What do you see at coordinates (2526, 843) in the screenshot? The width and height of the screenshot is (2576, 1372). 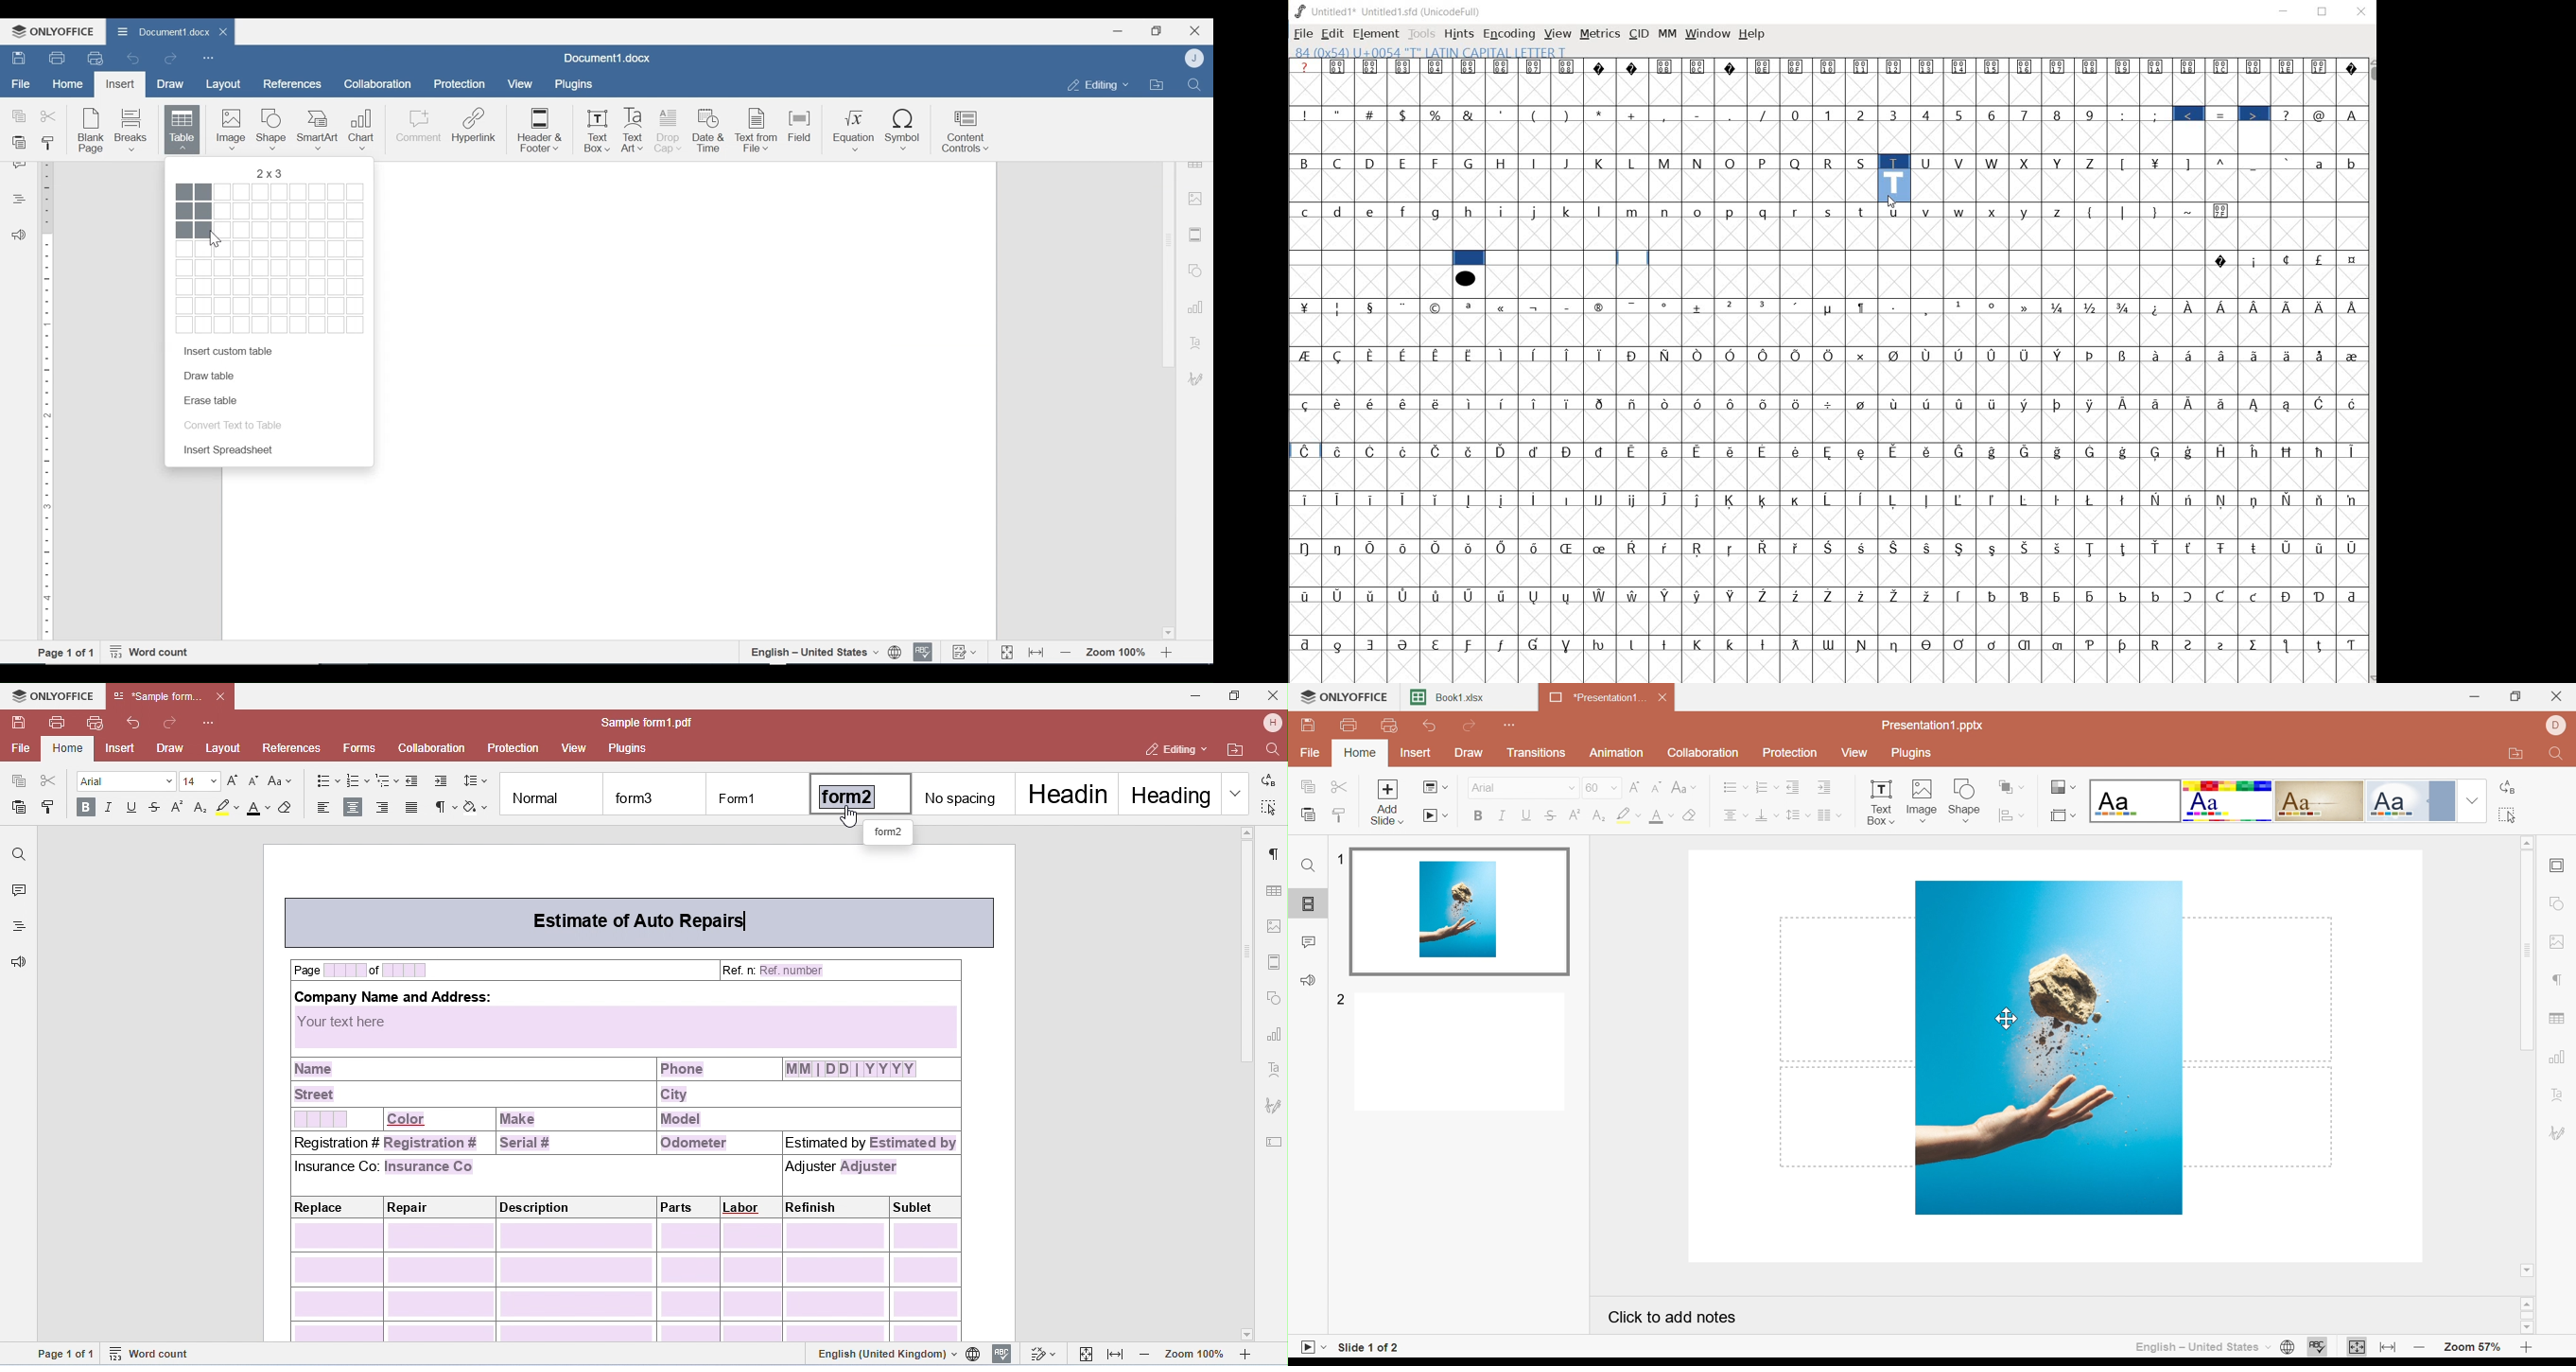 I see `Scroll Up` at bounding box center [2526, 843].